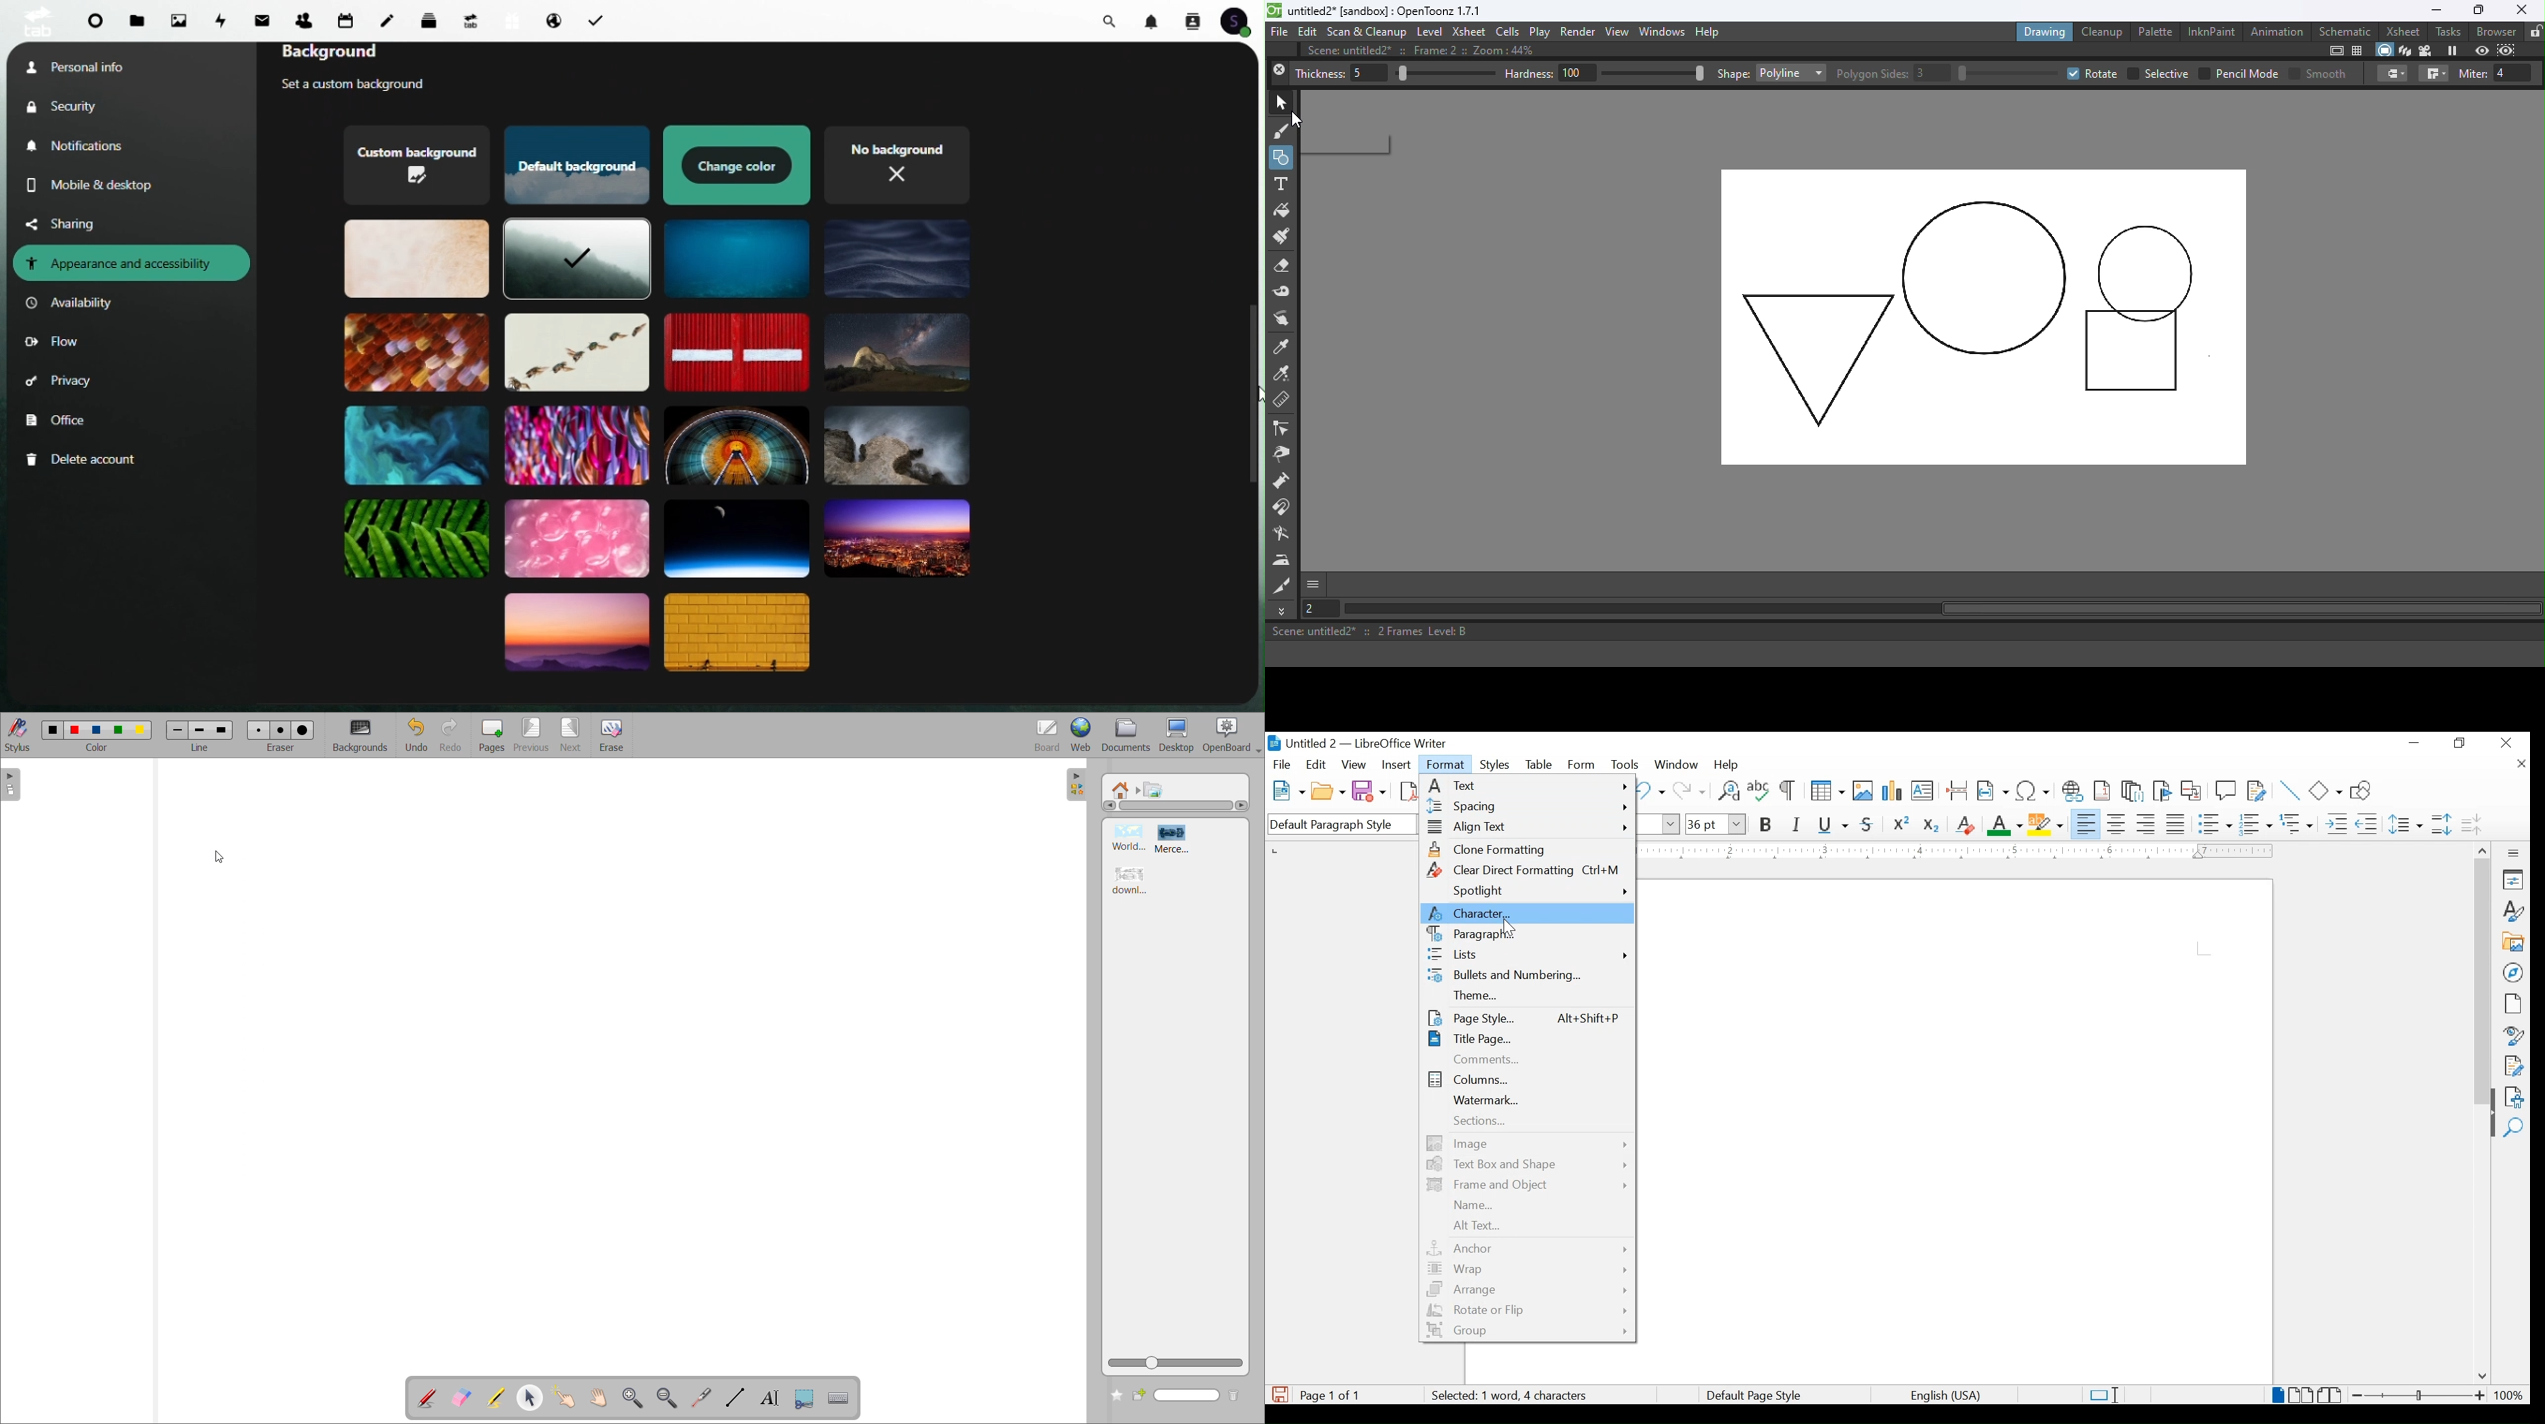 The image size is (2548, 1428). What do you see at coordinates (1834, 825) in the screenshot?
I see `underline` at bounding box center [1834, 825].